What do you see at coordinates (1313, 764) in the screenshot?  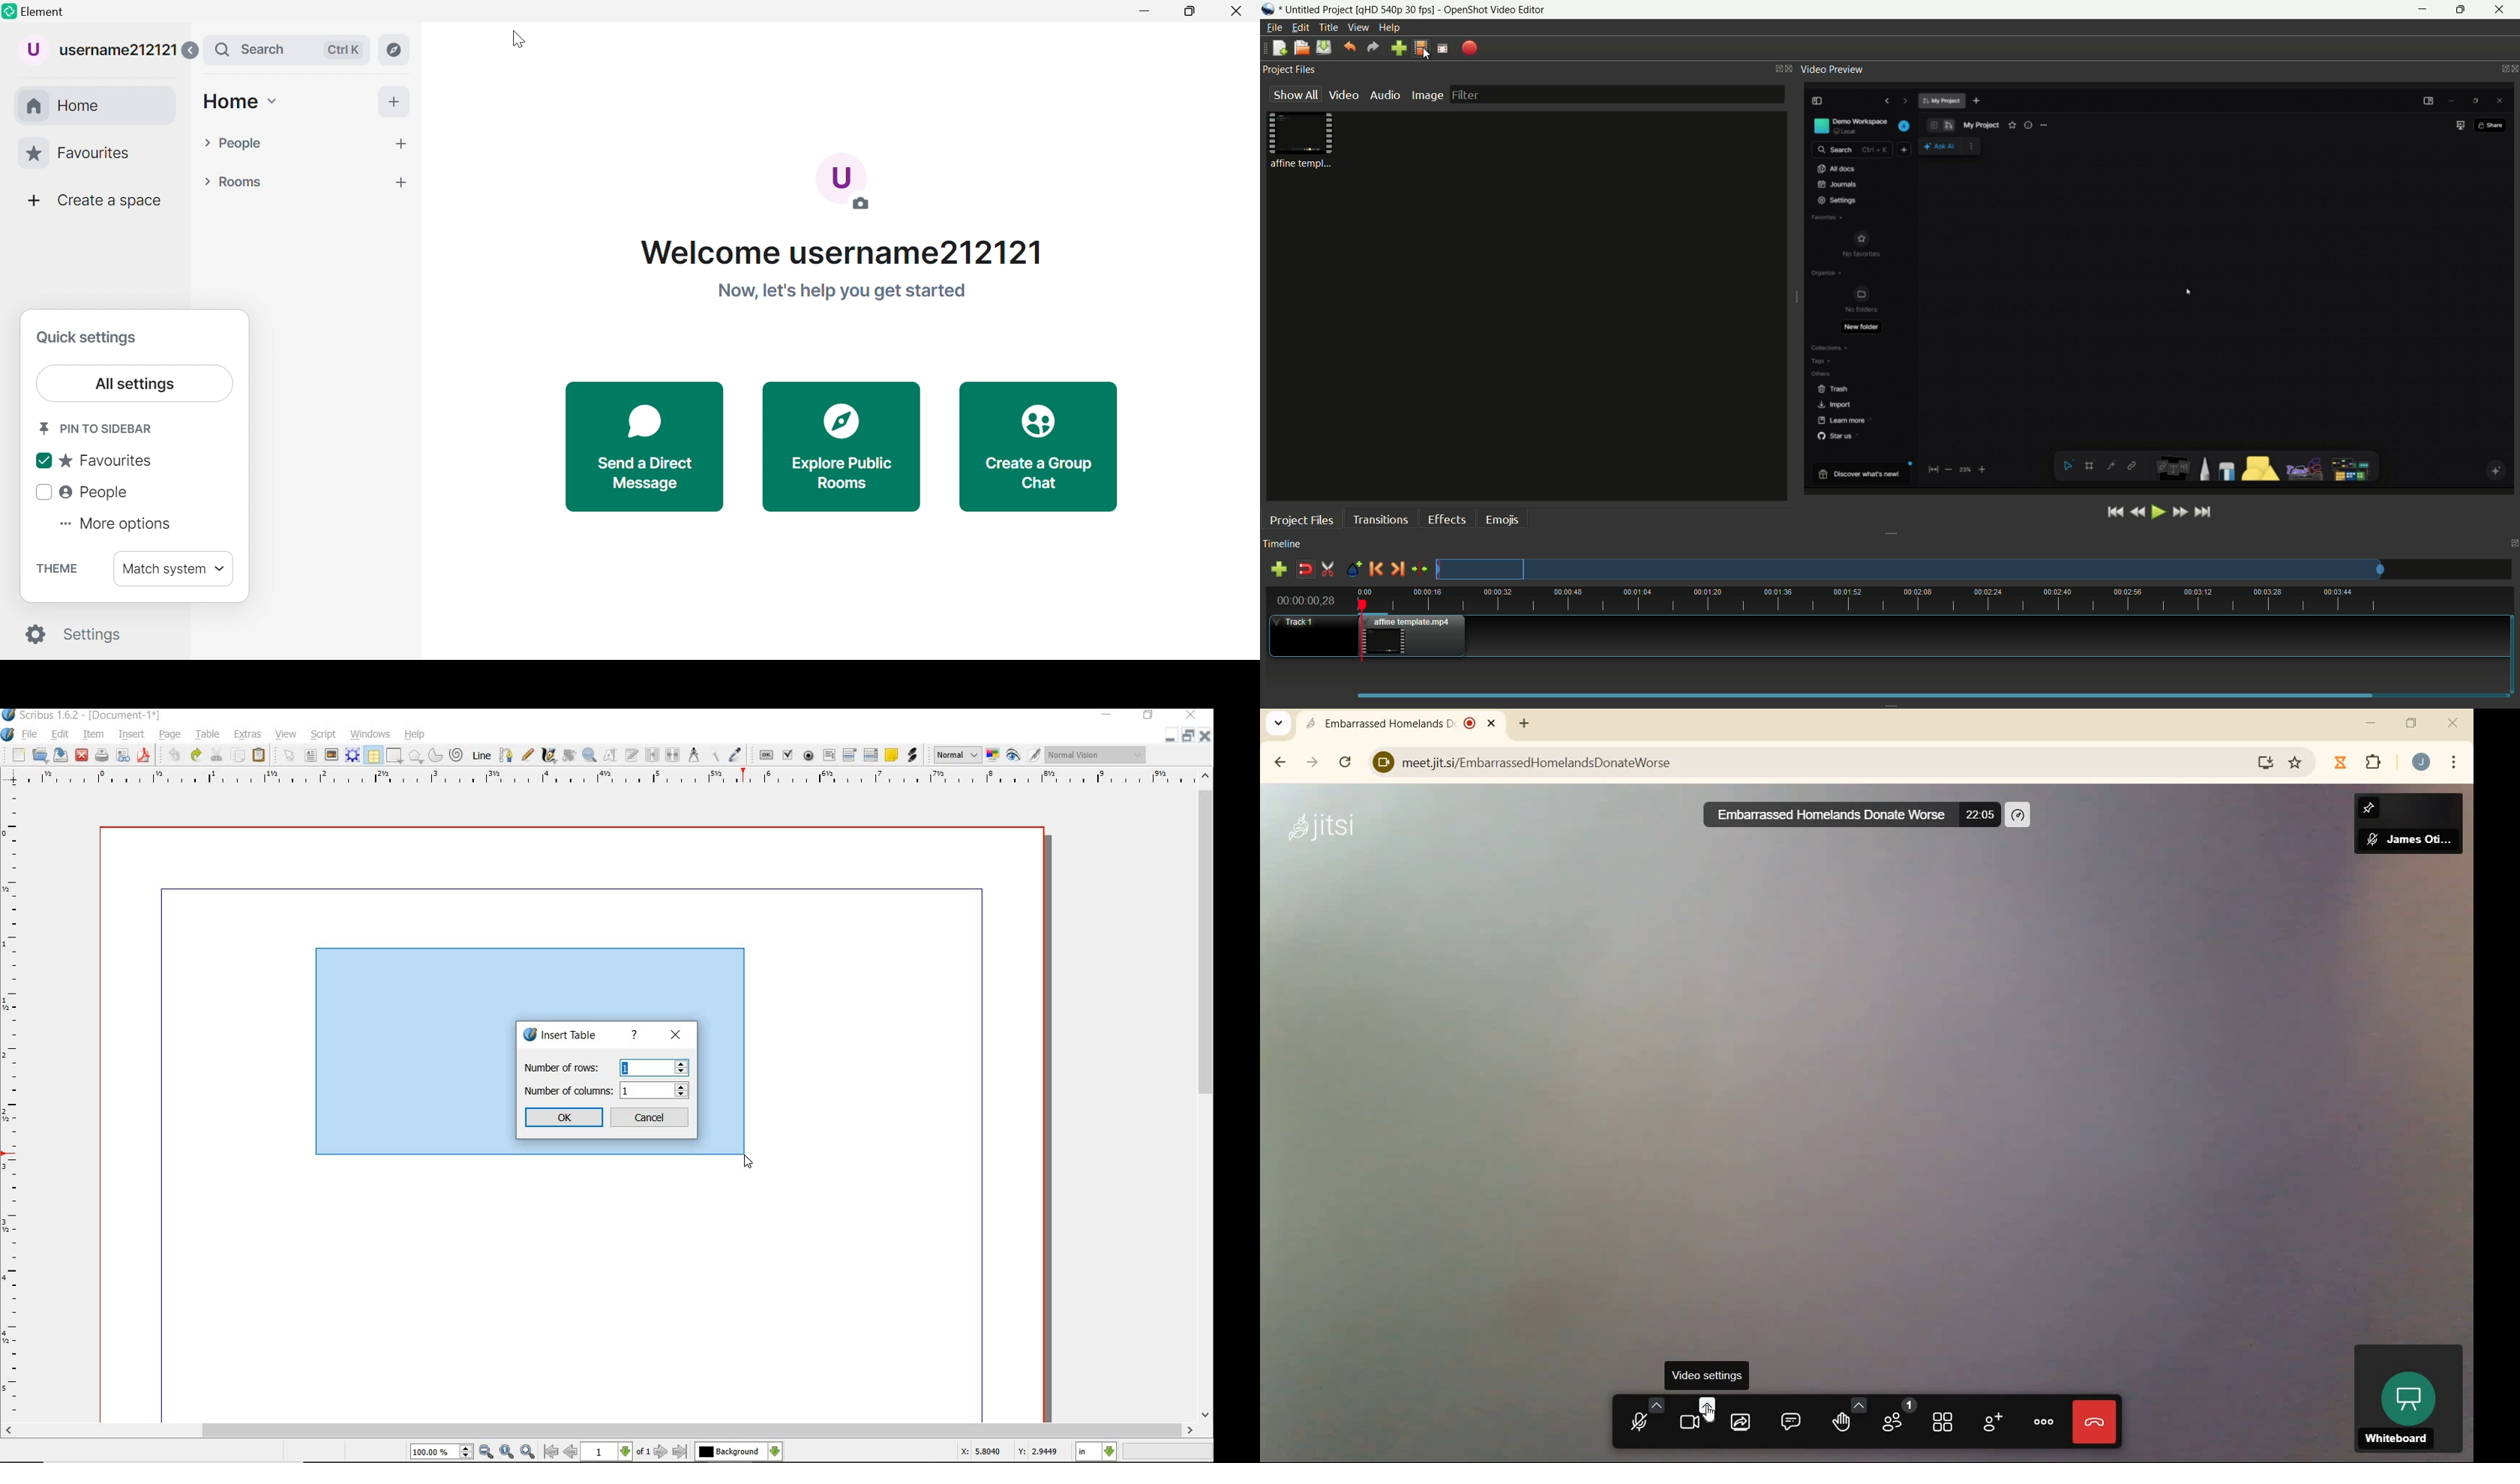 I see `forward` at bounding box center [1313, 764].